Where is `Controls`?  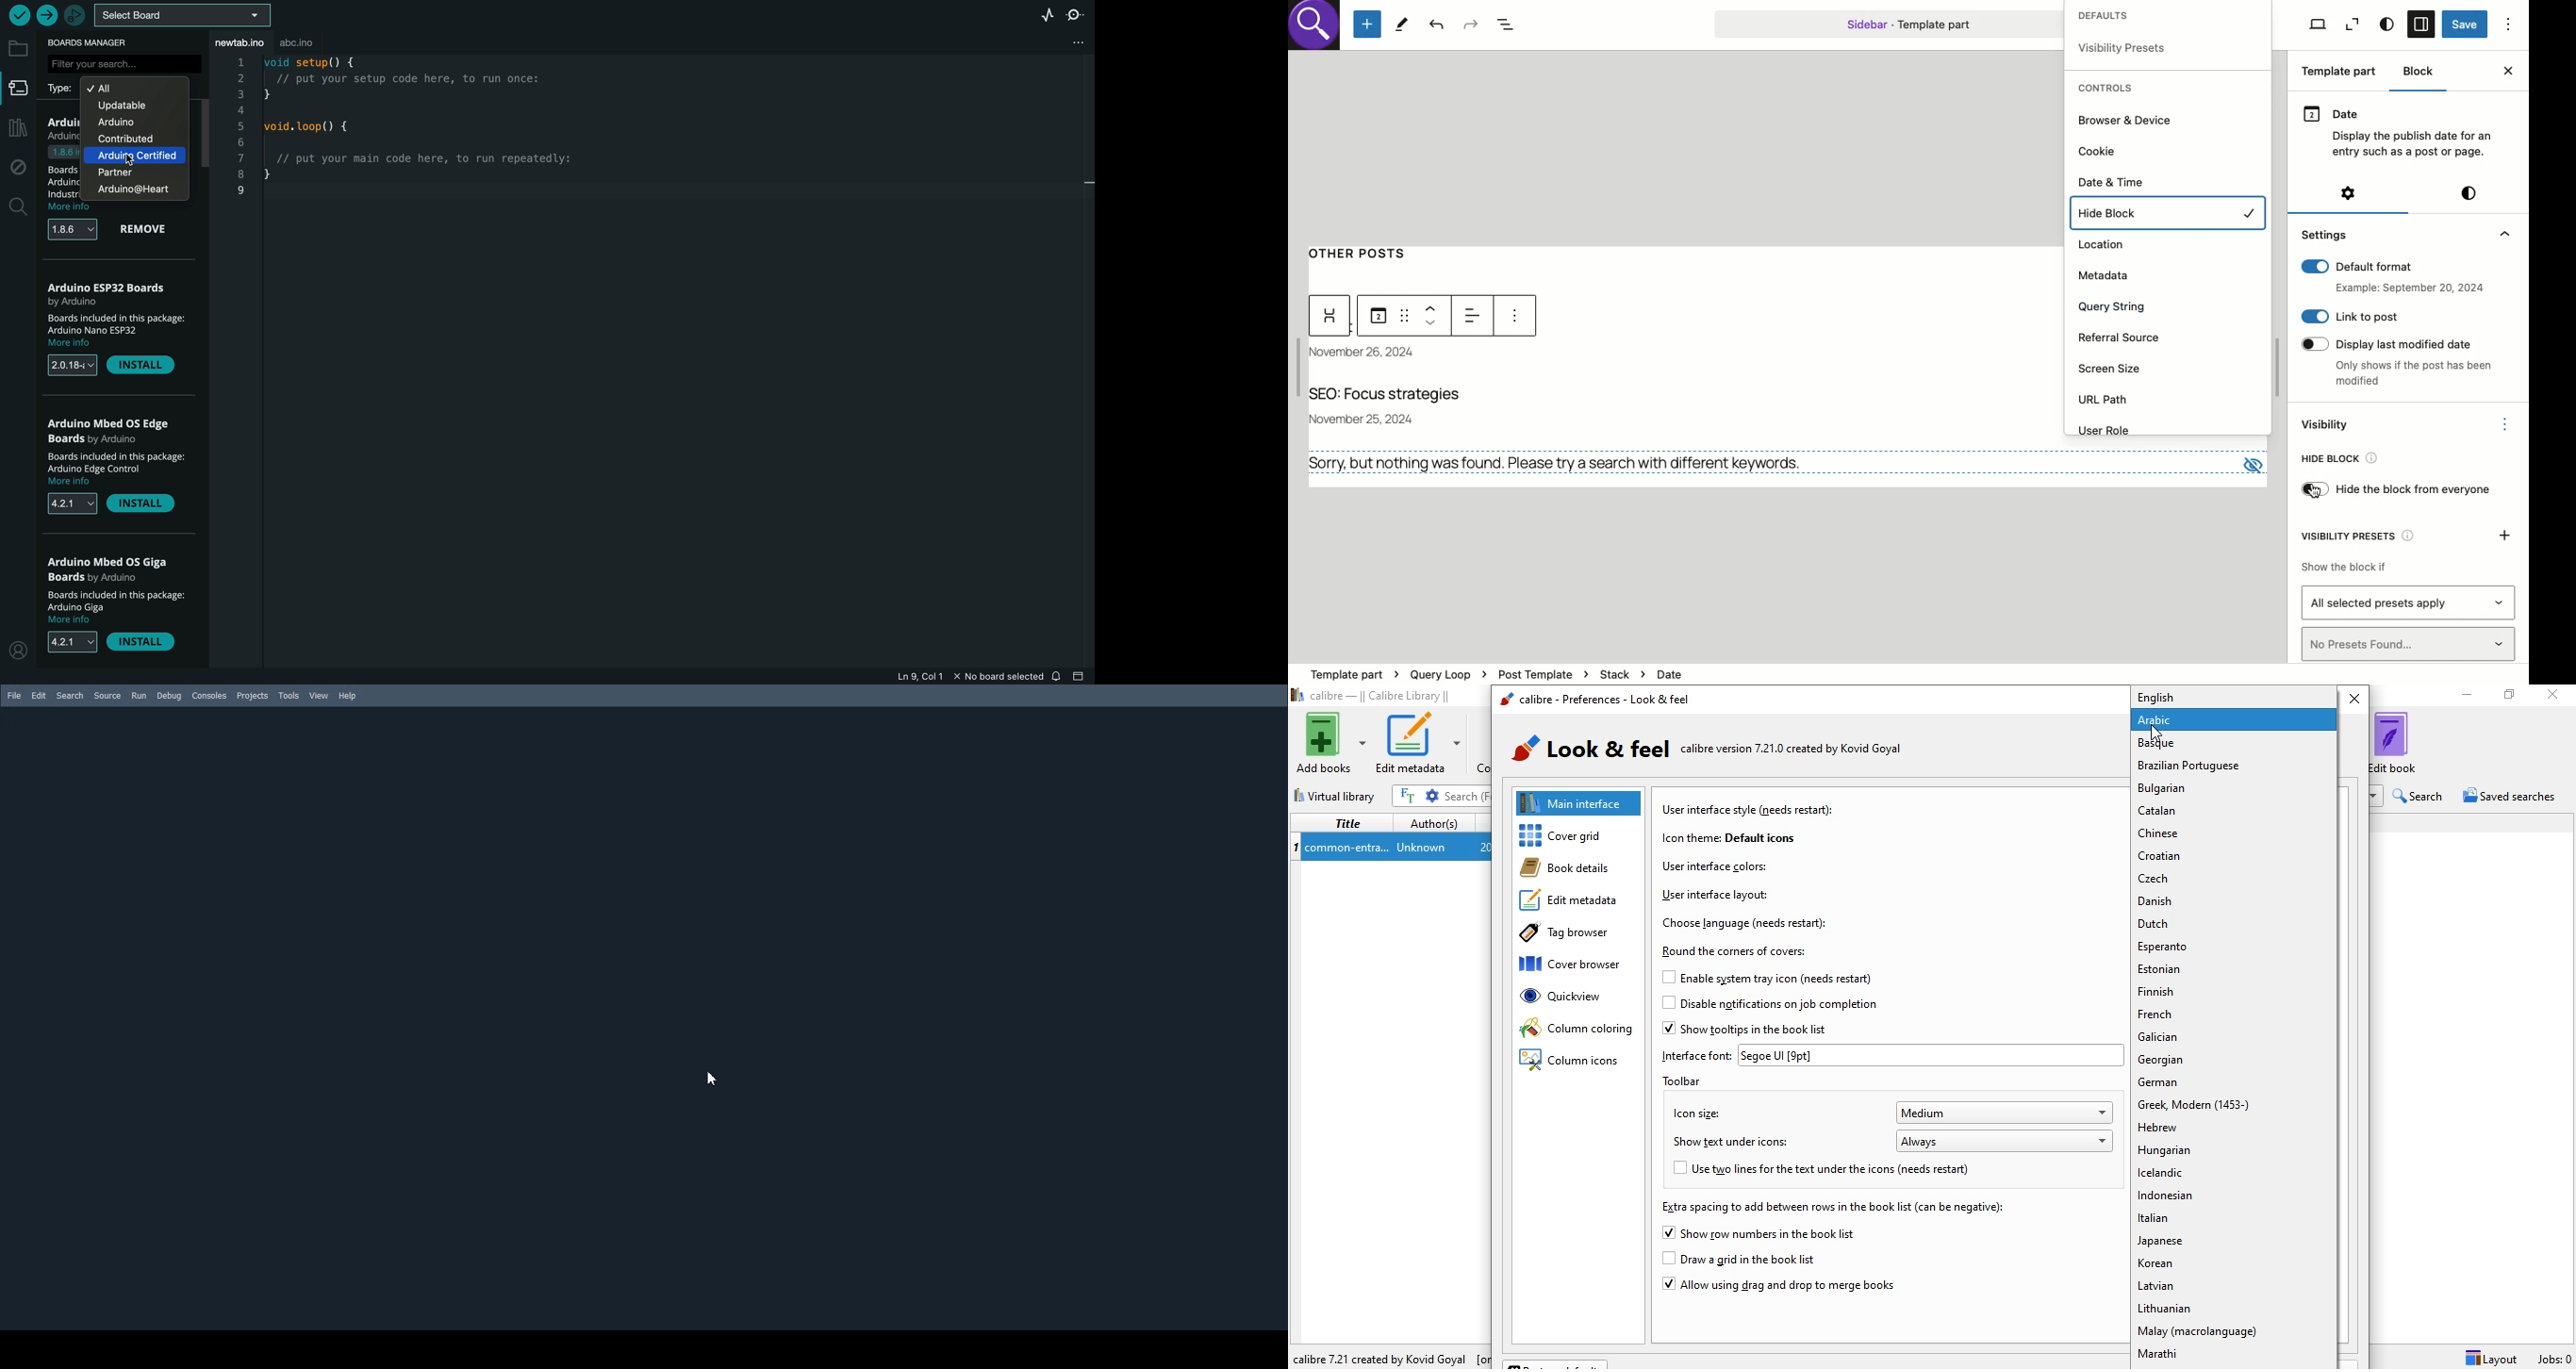
Controls is located at coordinates (2110, 89).